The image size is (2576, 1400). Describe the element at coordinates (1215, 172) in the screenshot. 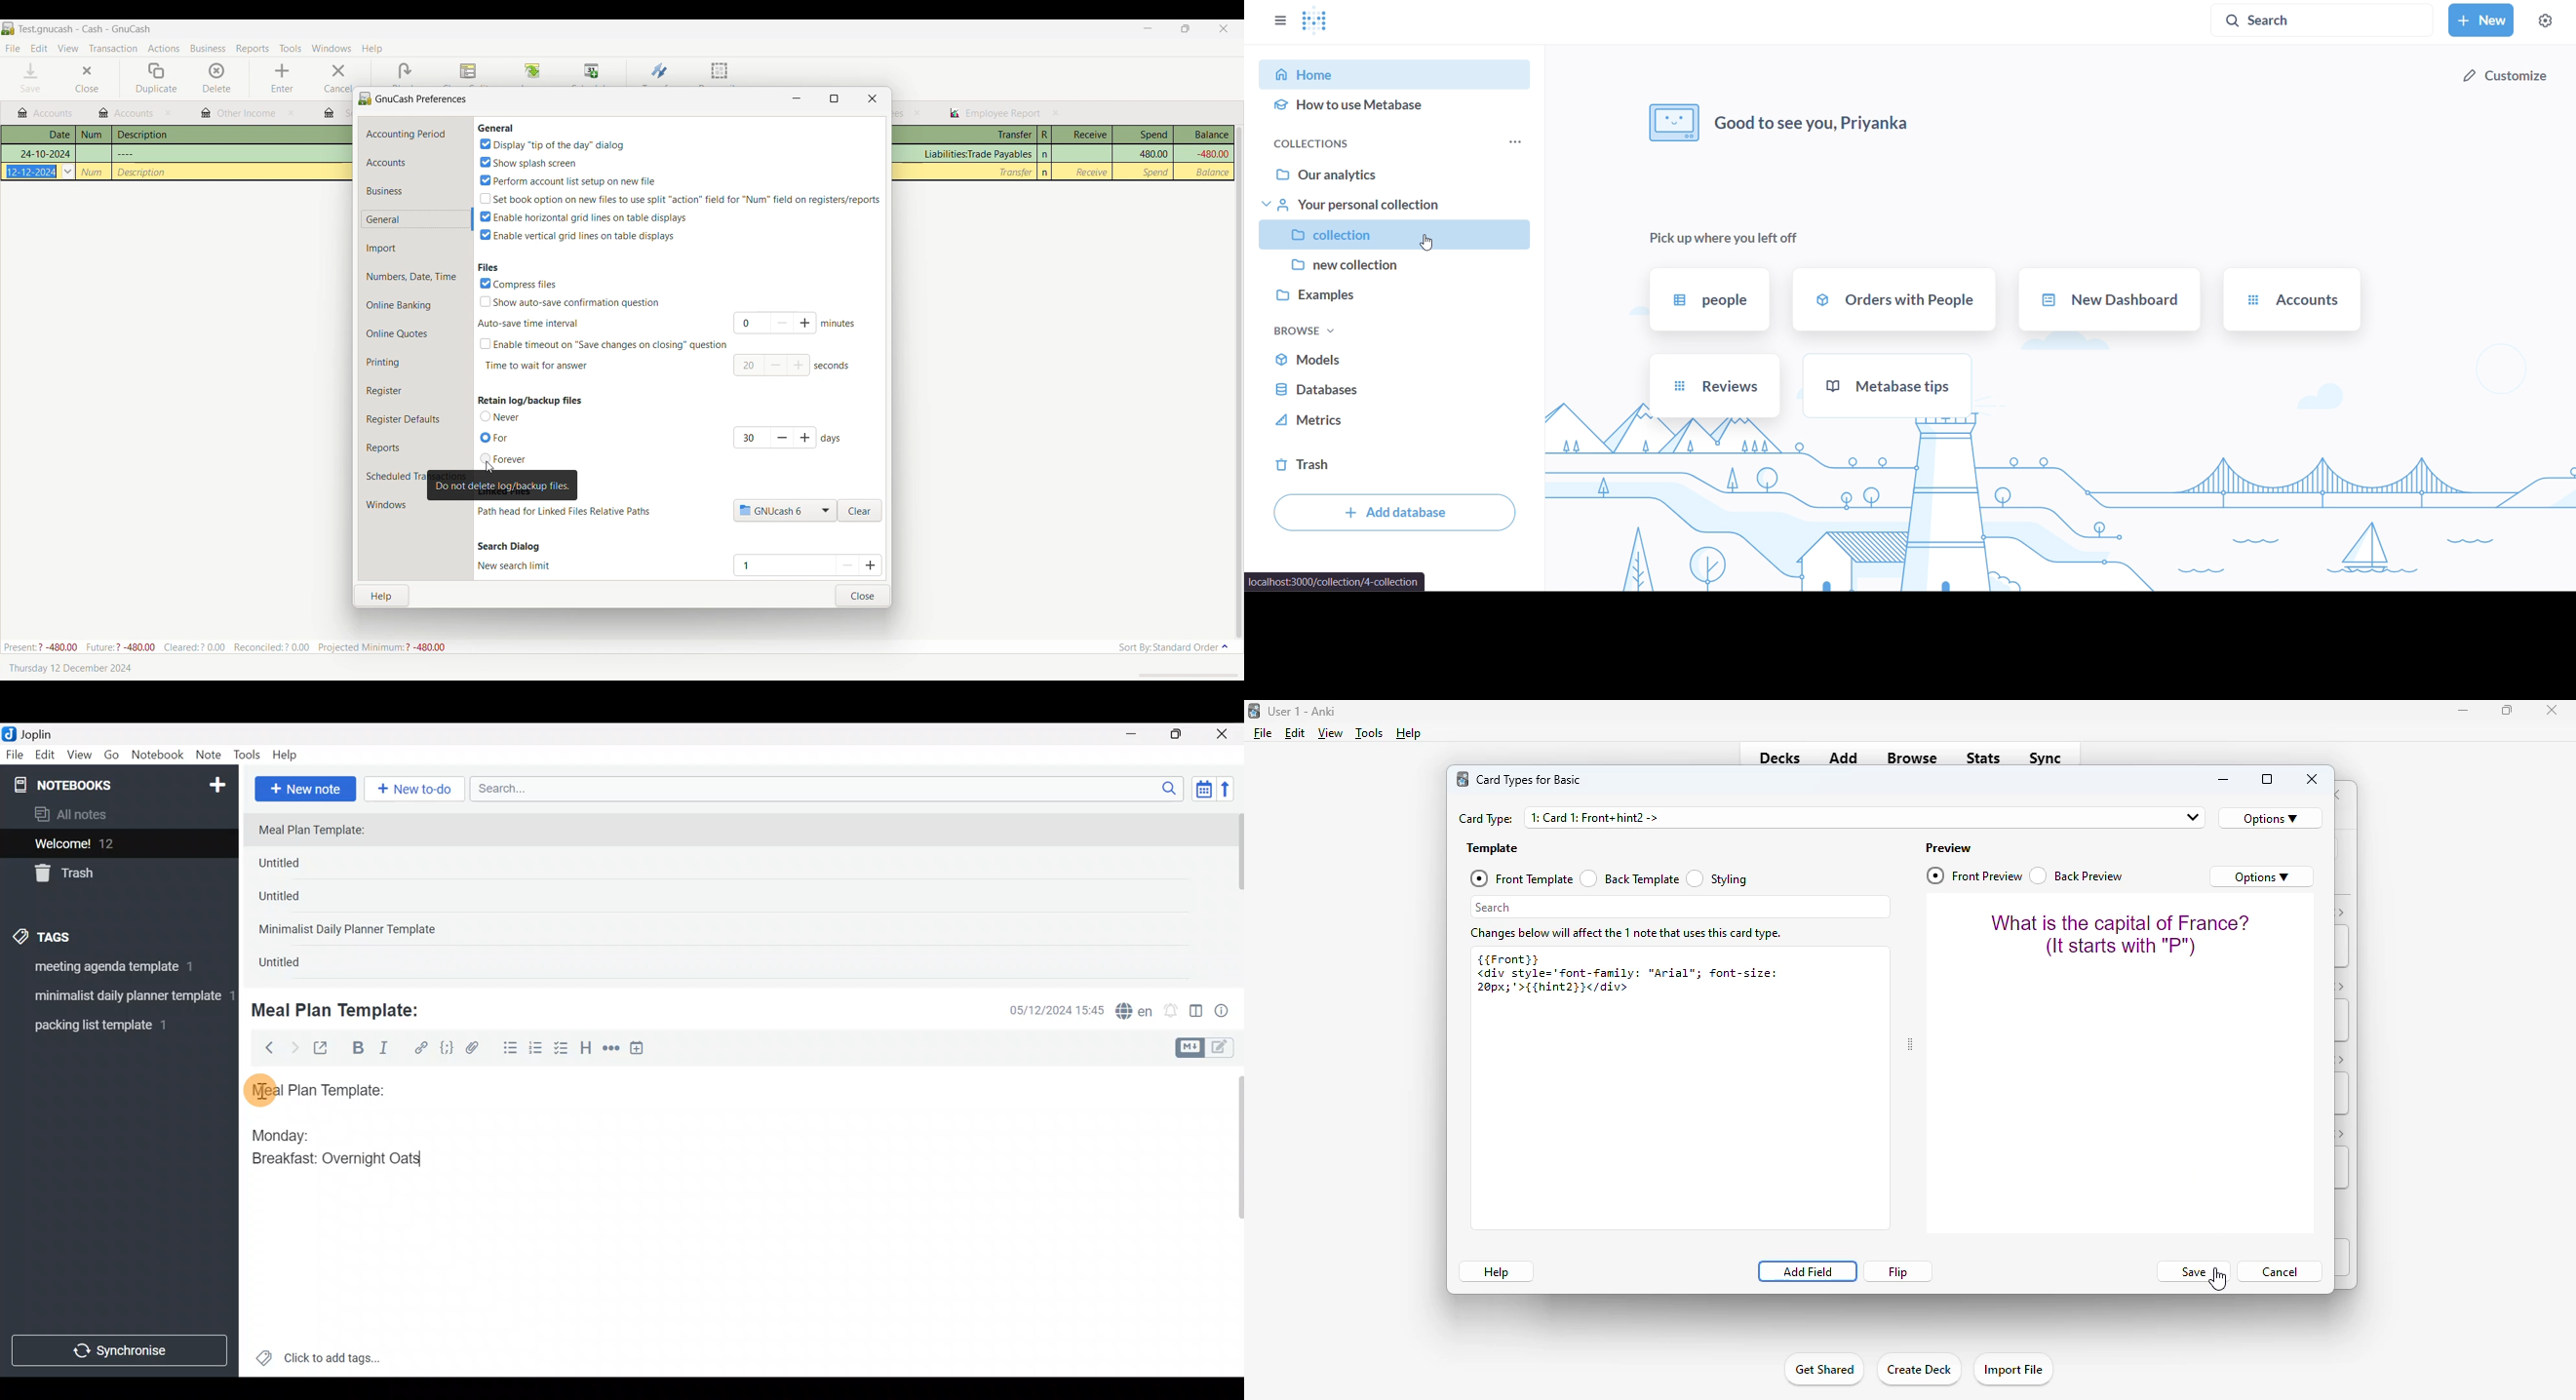

I see `Balance column` at that location.